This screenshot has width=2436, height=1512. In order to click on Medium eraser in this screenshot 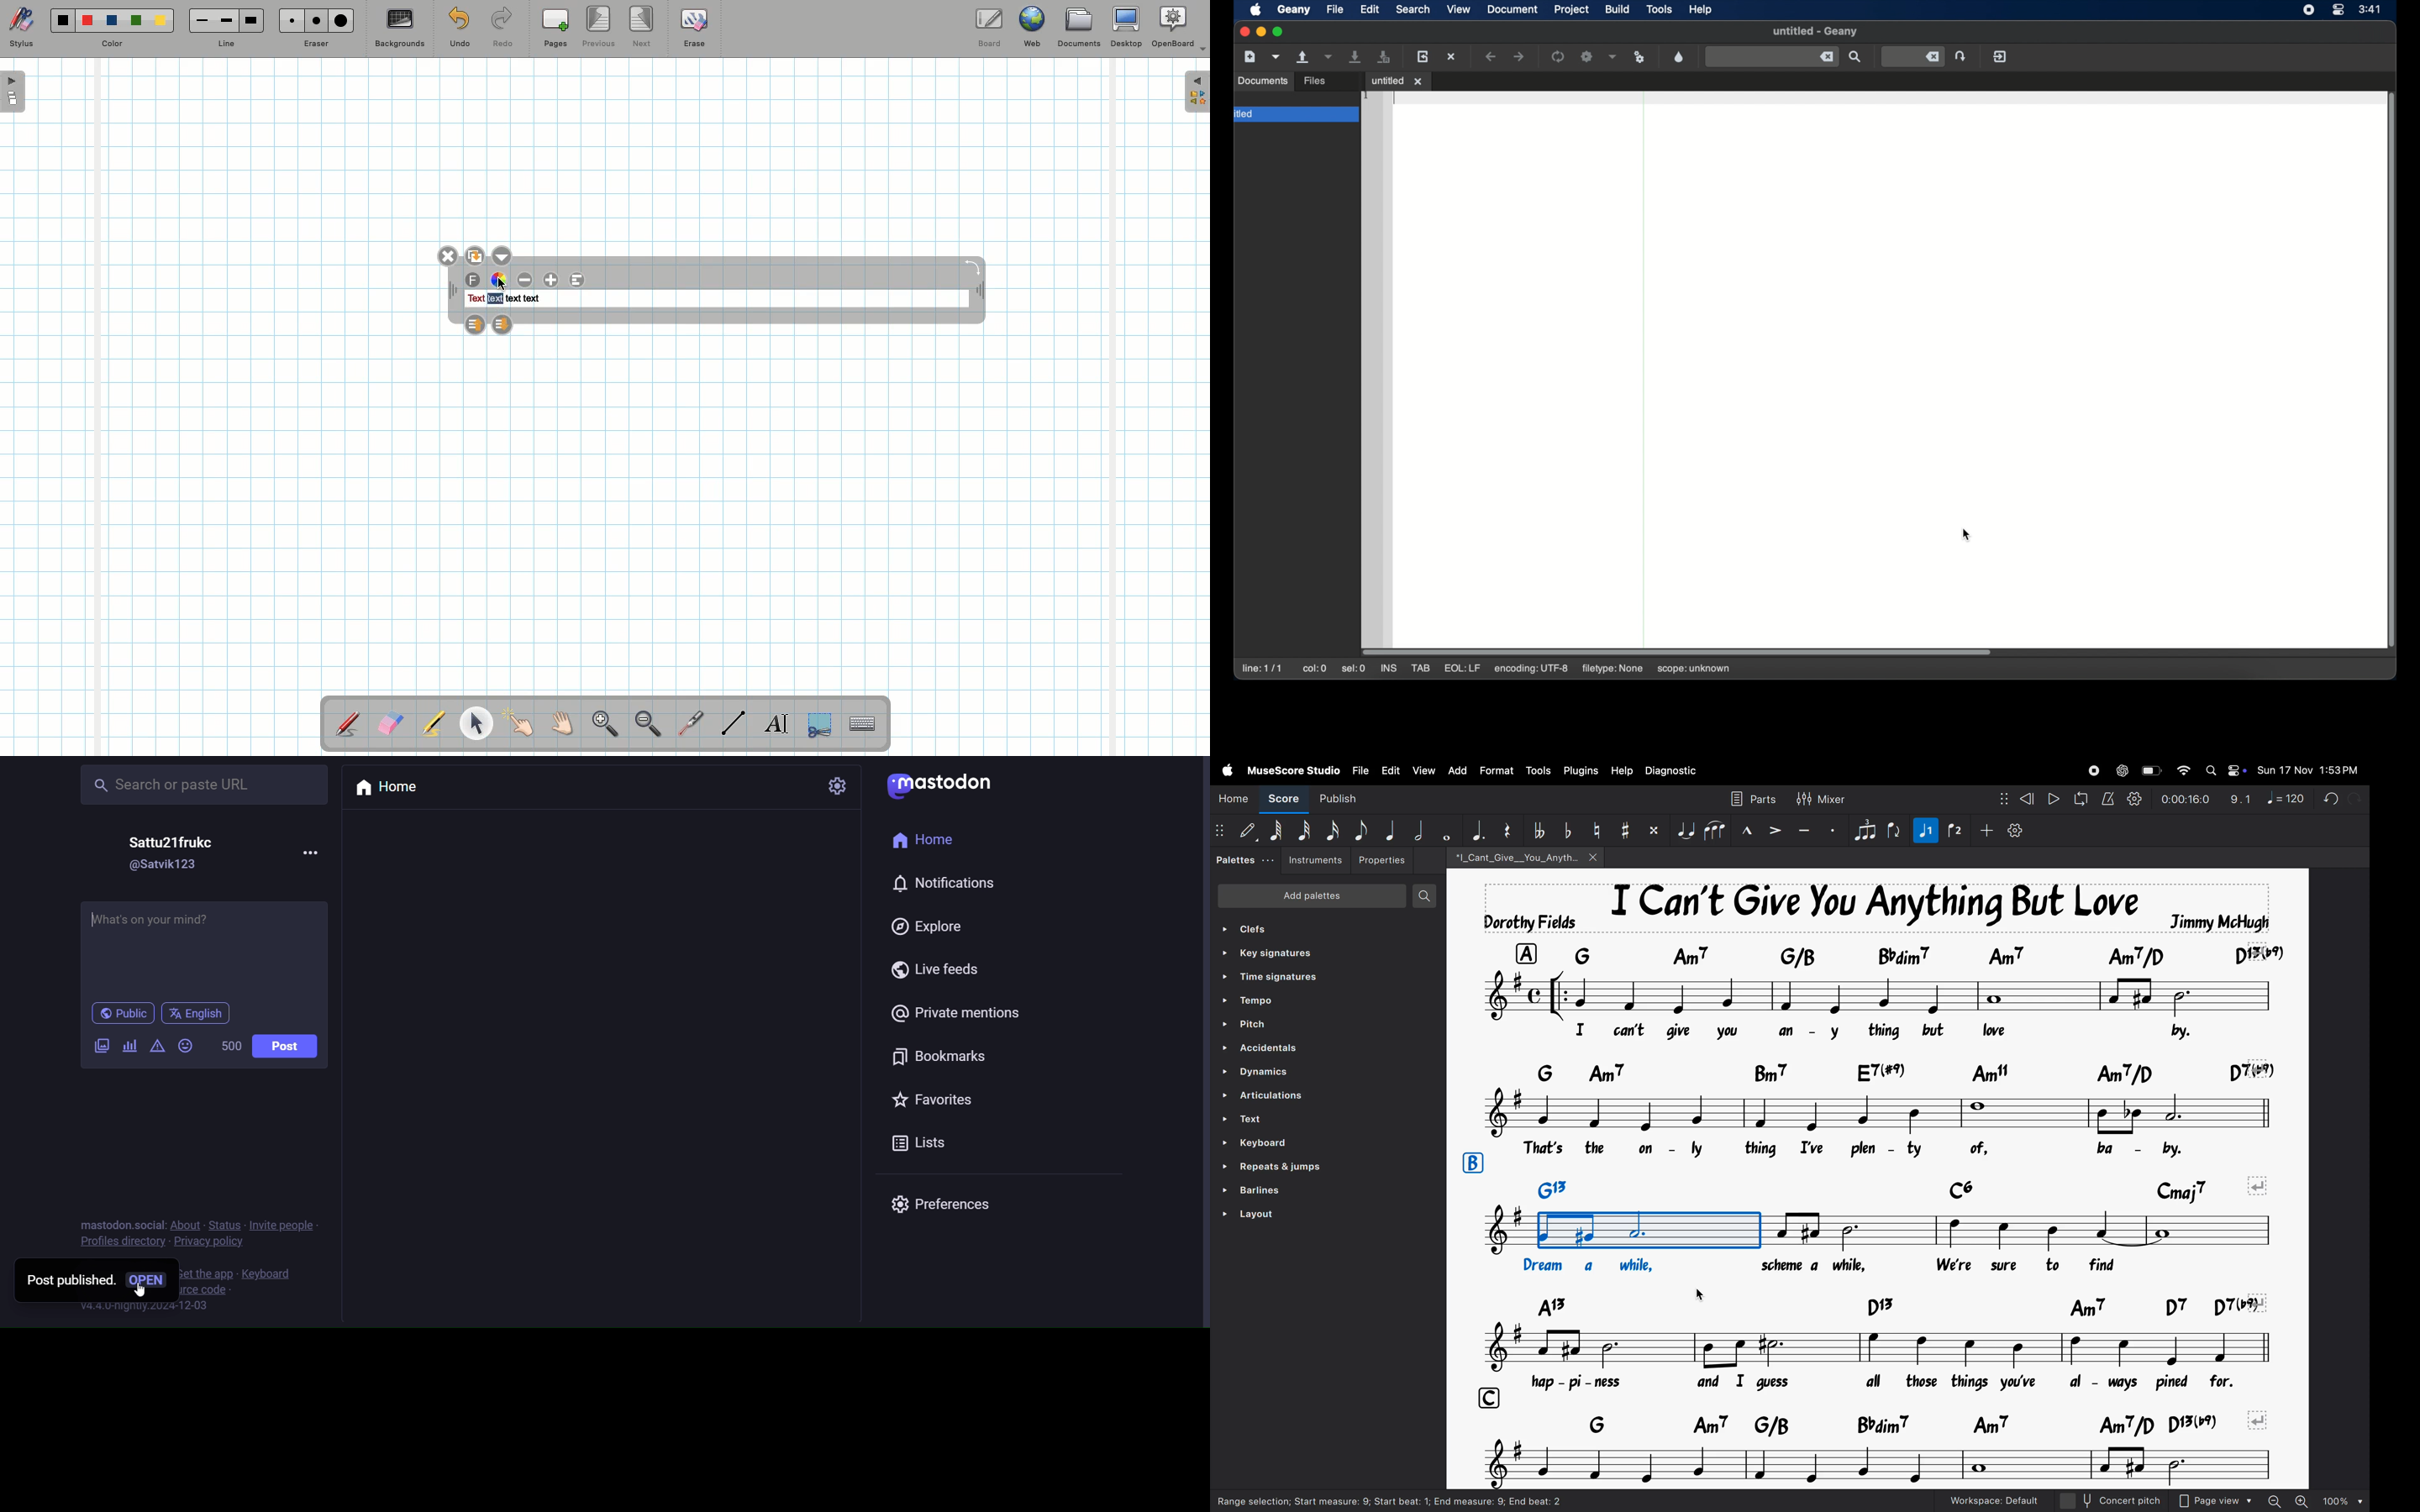, I will do `click(313, 20)`.